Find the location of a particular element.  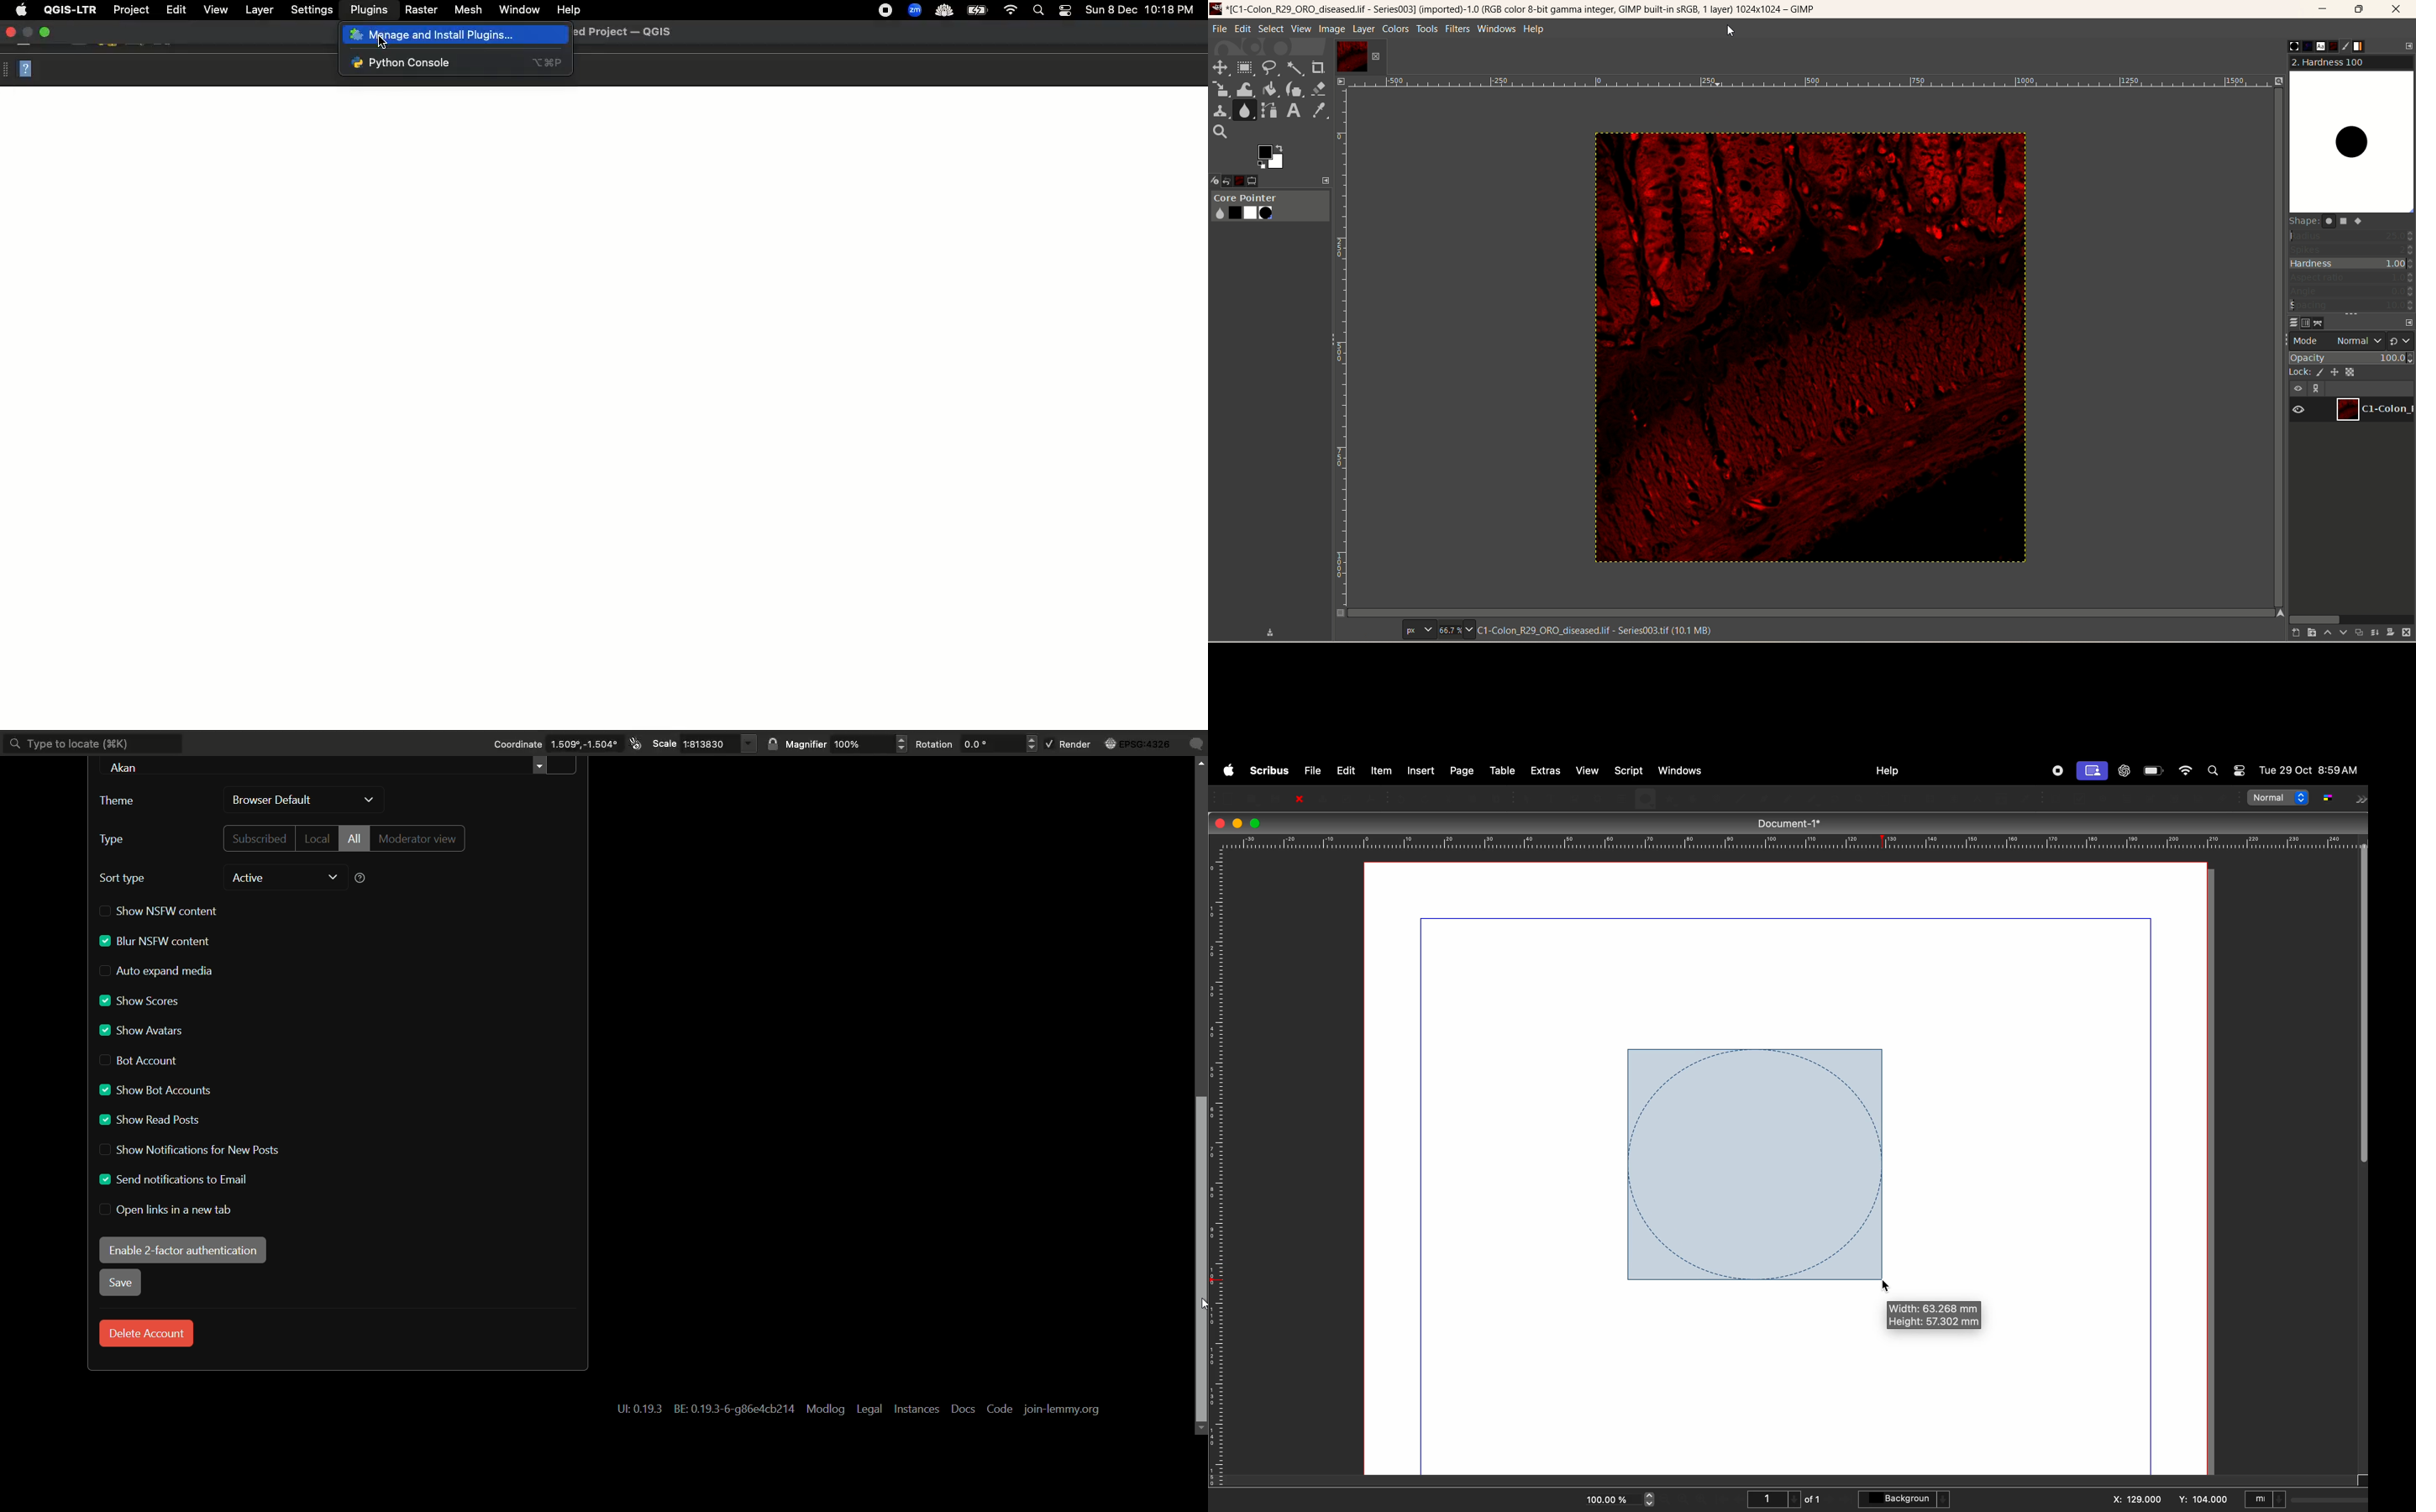

subscribed is located at coordinates (260, 838).